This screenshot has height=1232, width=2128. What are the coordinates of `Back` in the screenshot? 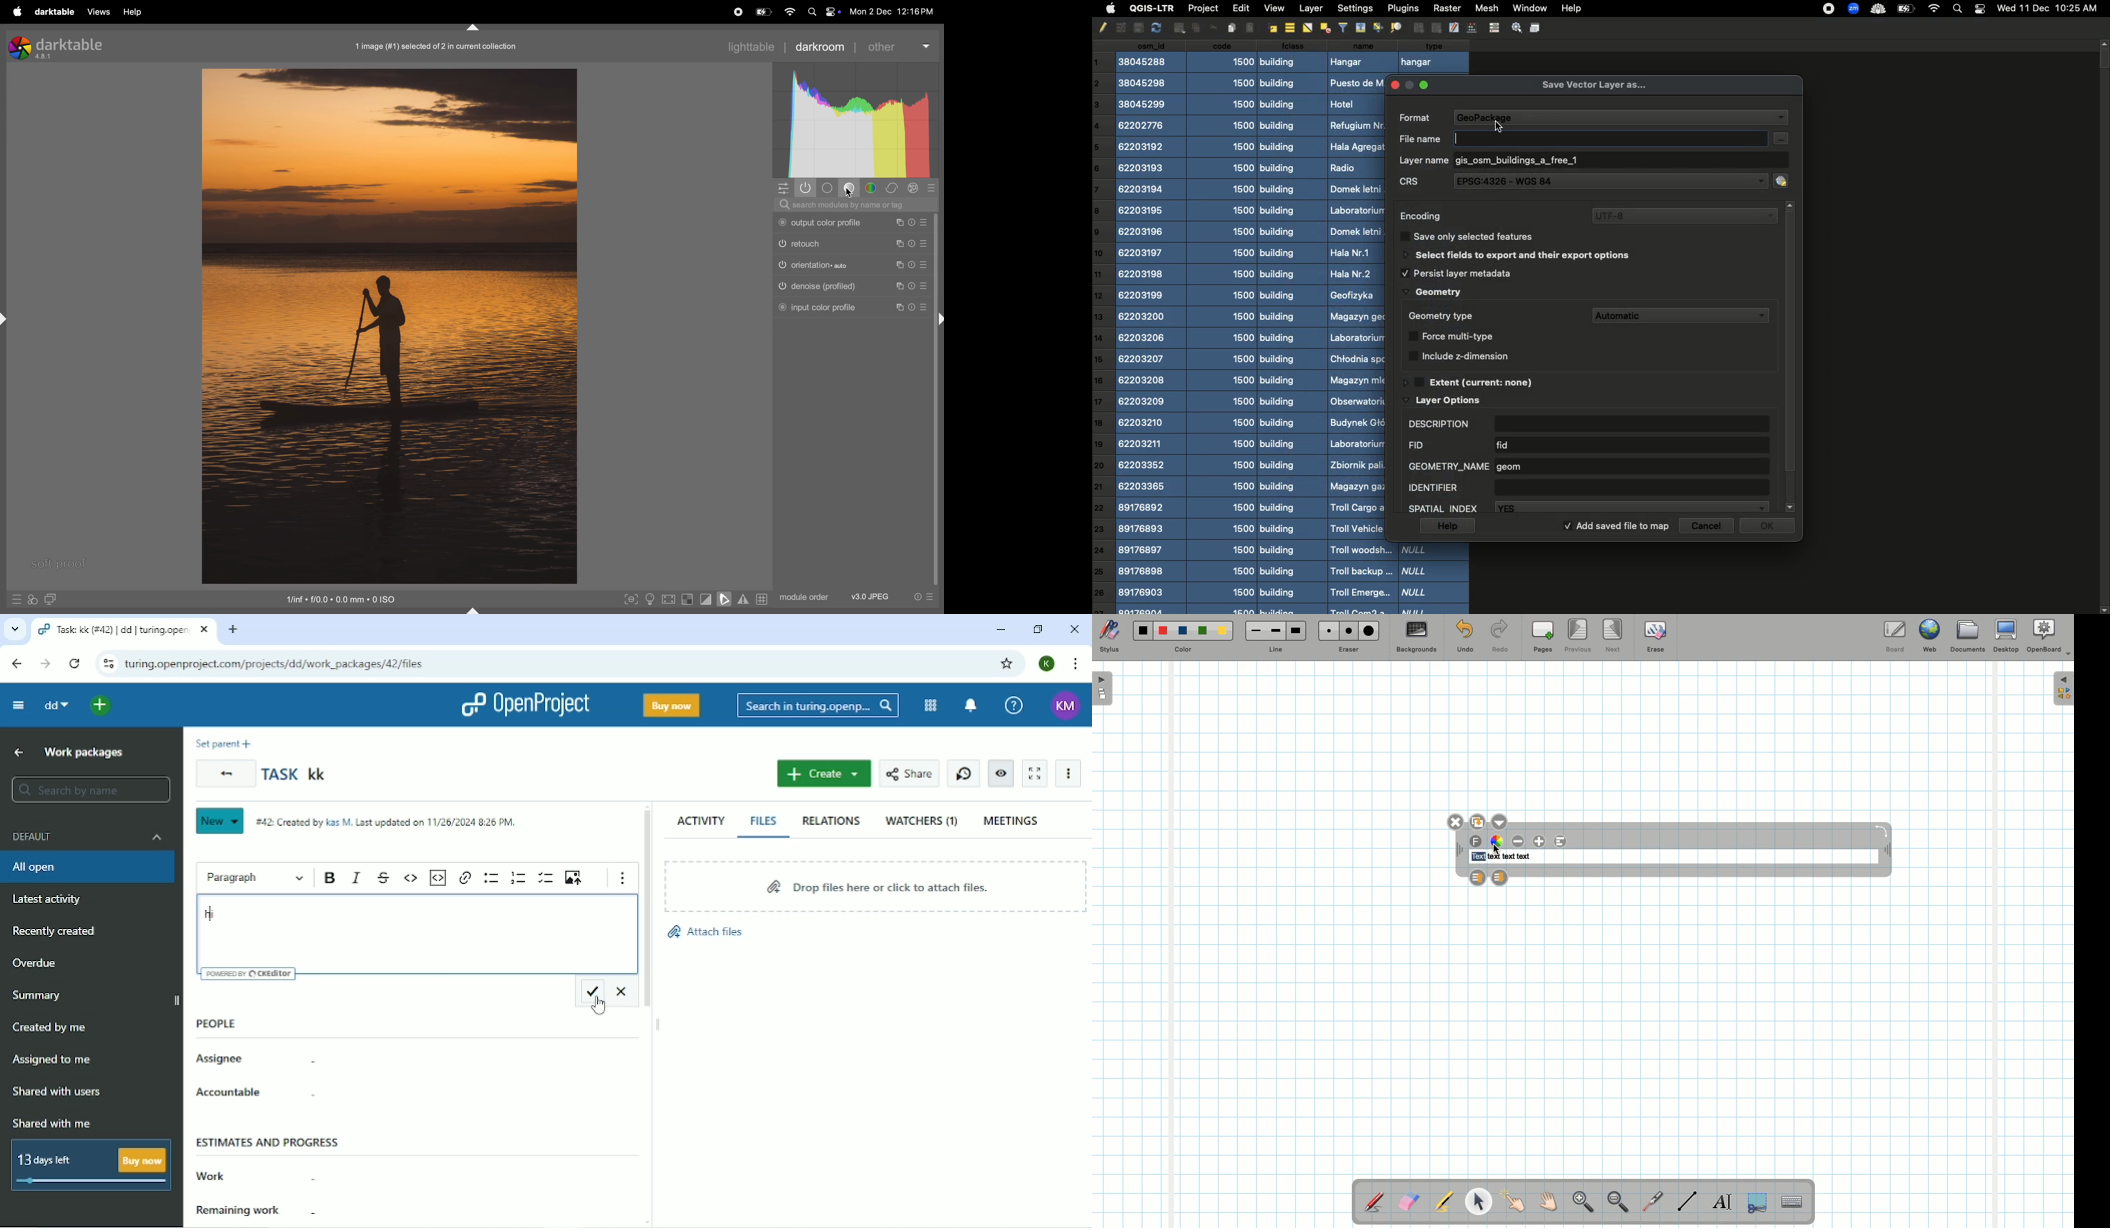 It's located at (225, 773).